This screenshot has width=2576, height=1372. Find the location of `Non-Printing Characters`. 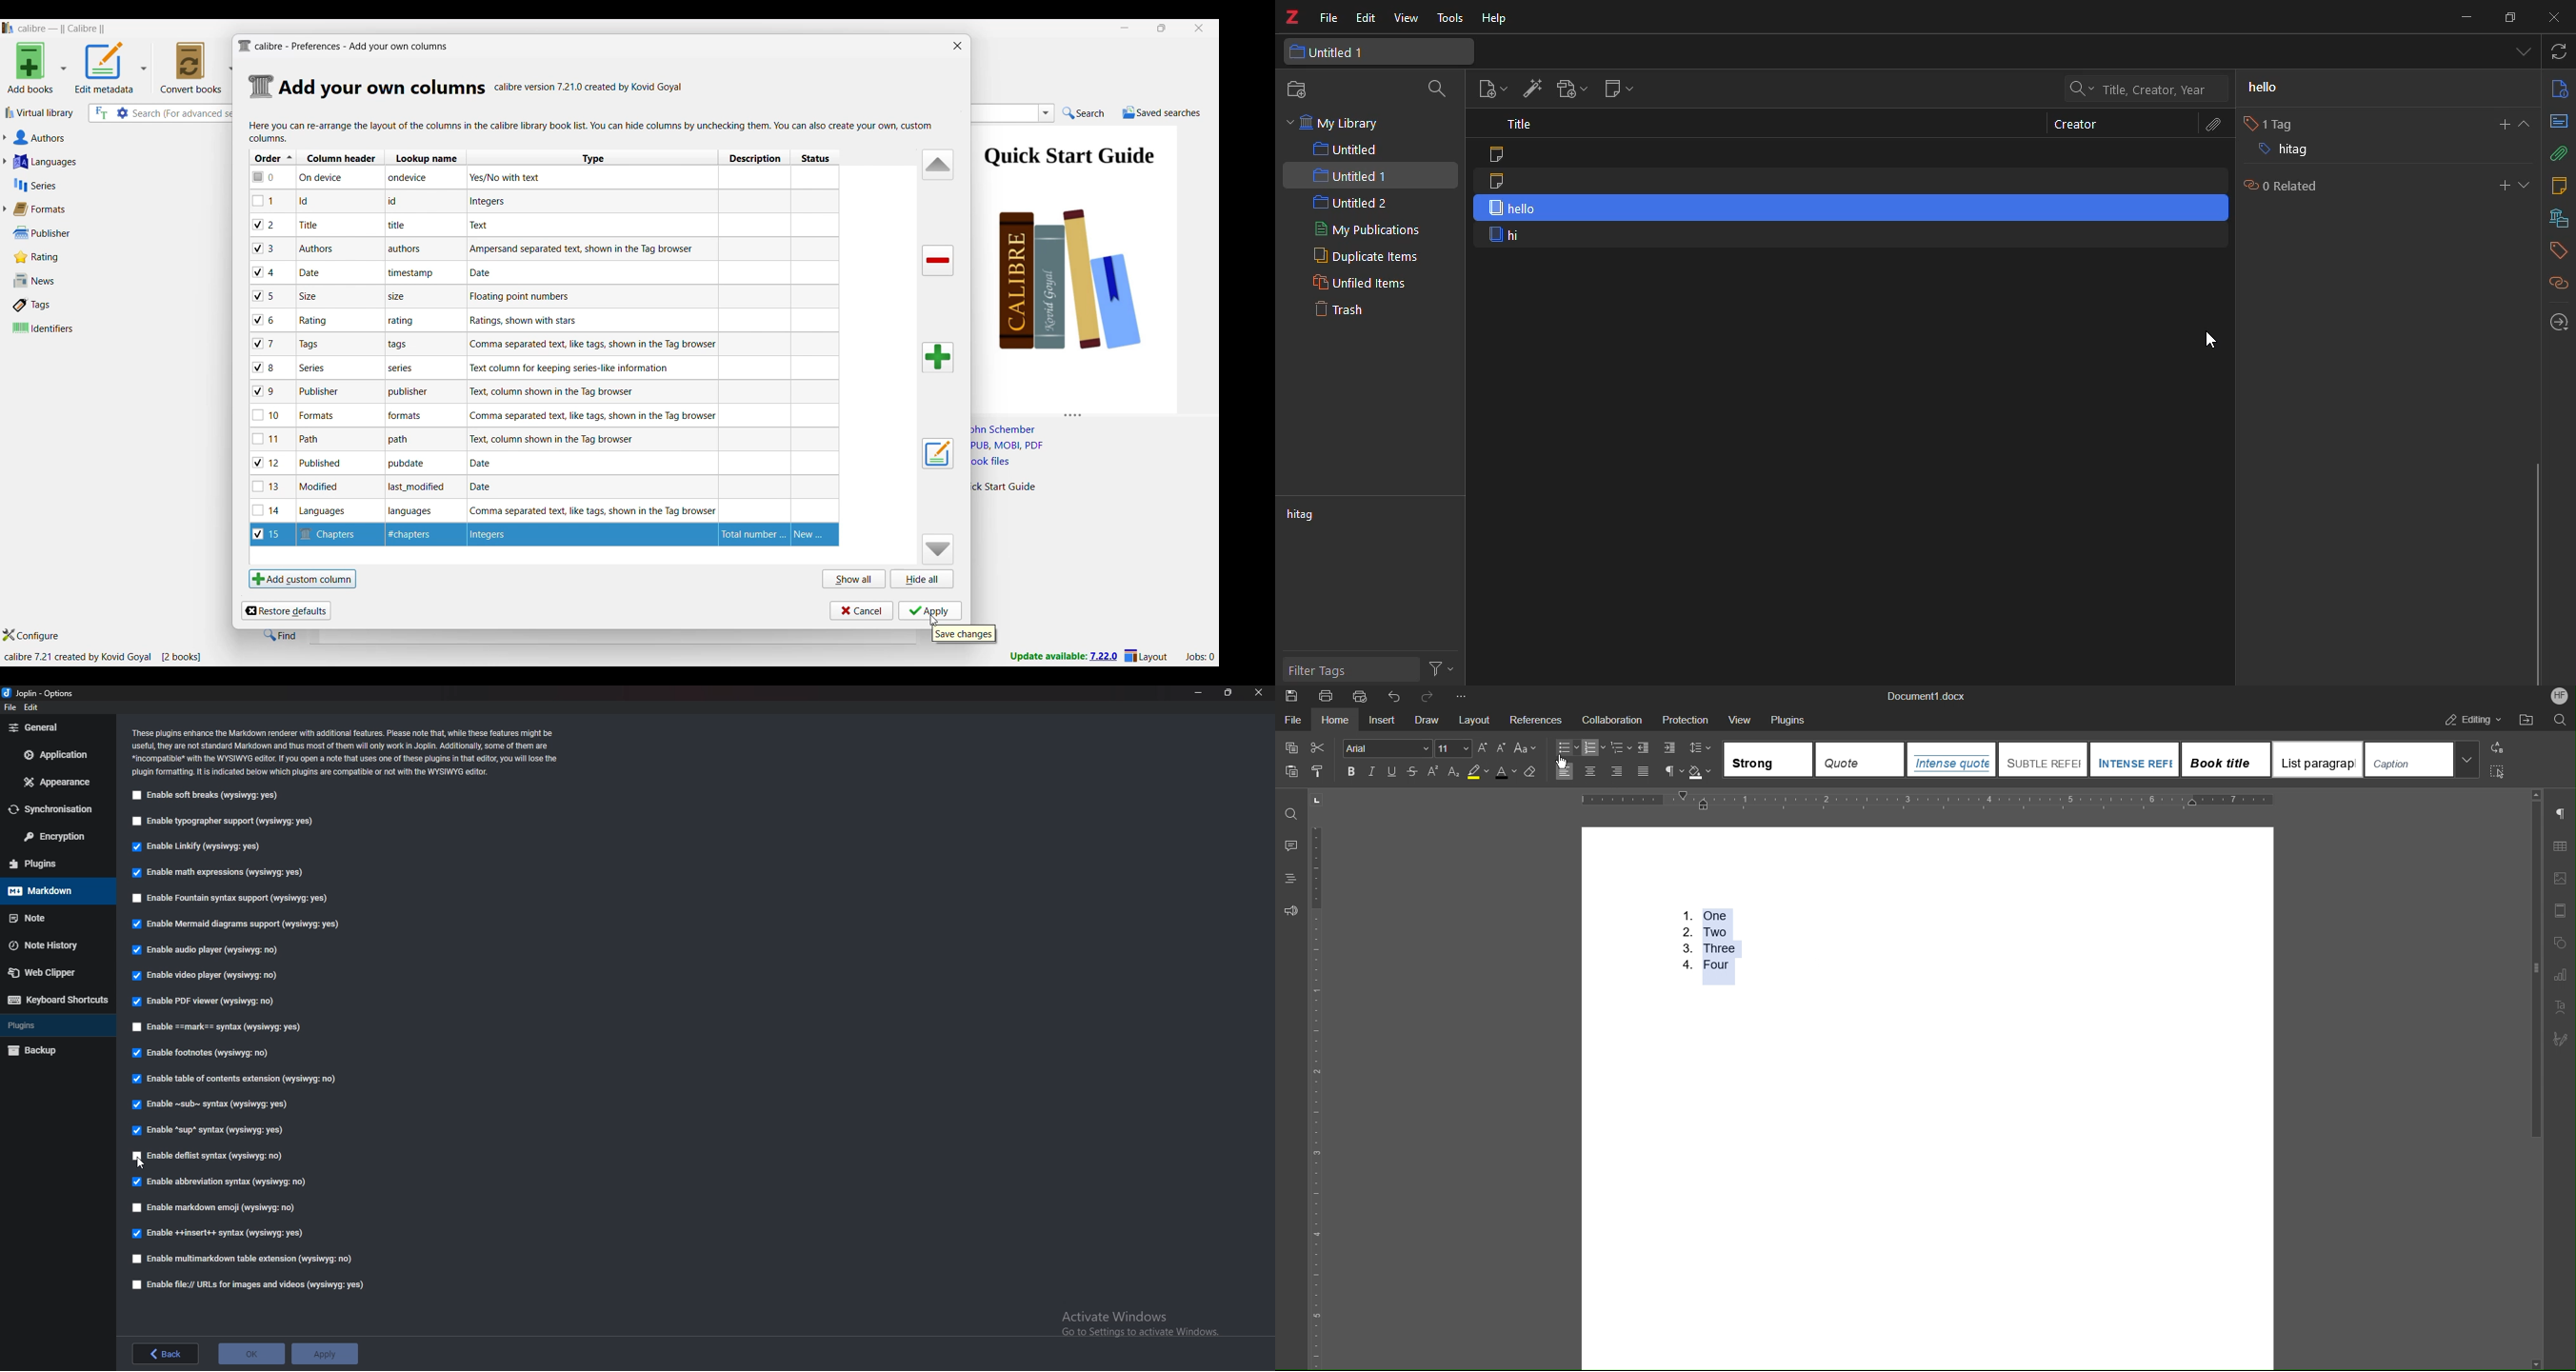

Non-Printing Characters is located at coordinates (1673, 772).